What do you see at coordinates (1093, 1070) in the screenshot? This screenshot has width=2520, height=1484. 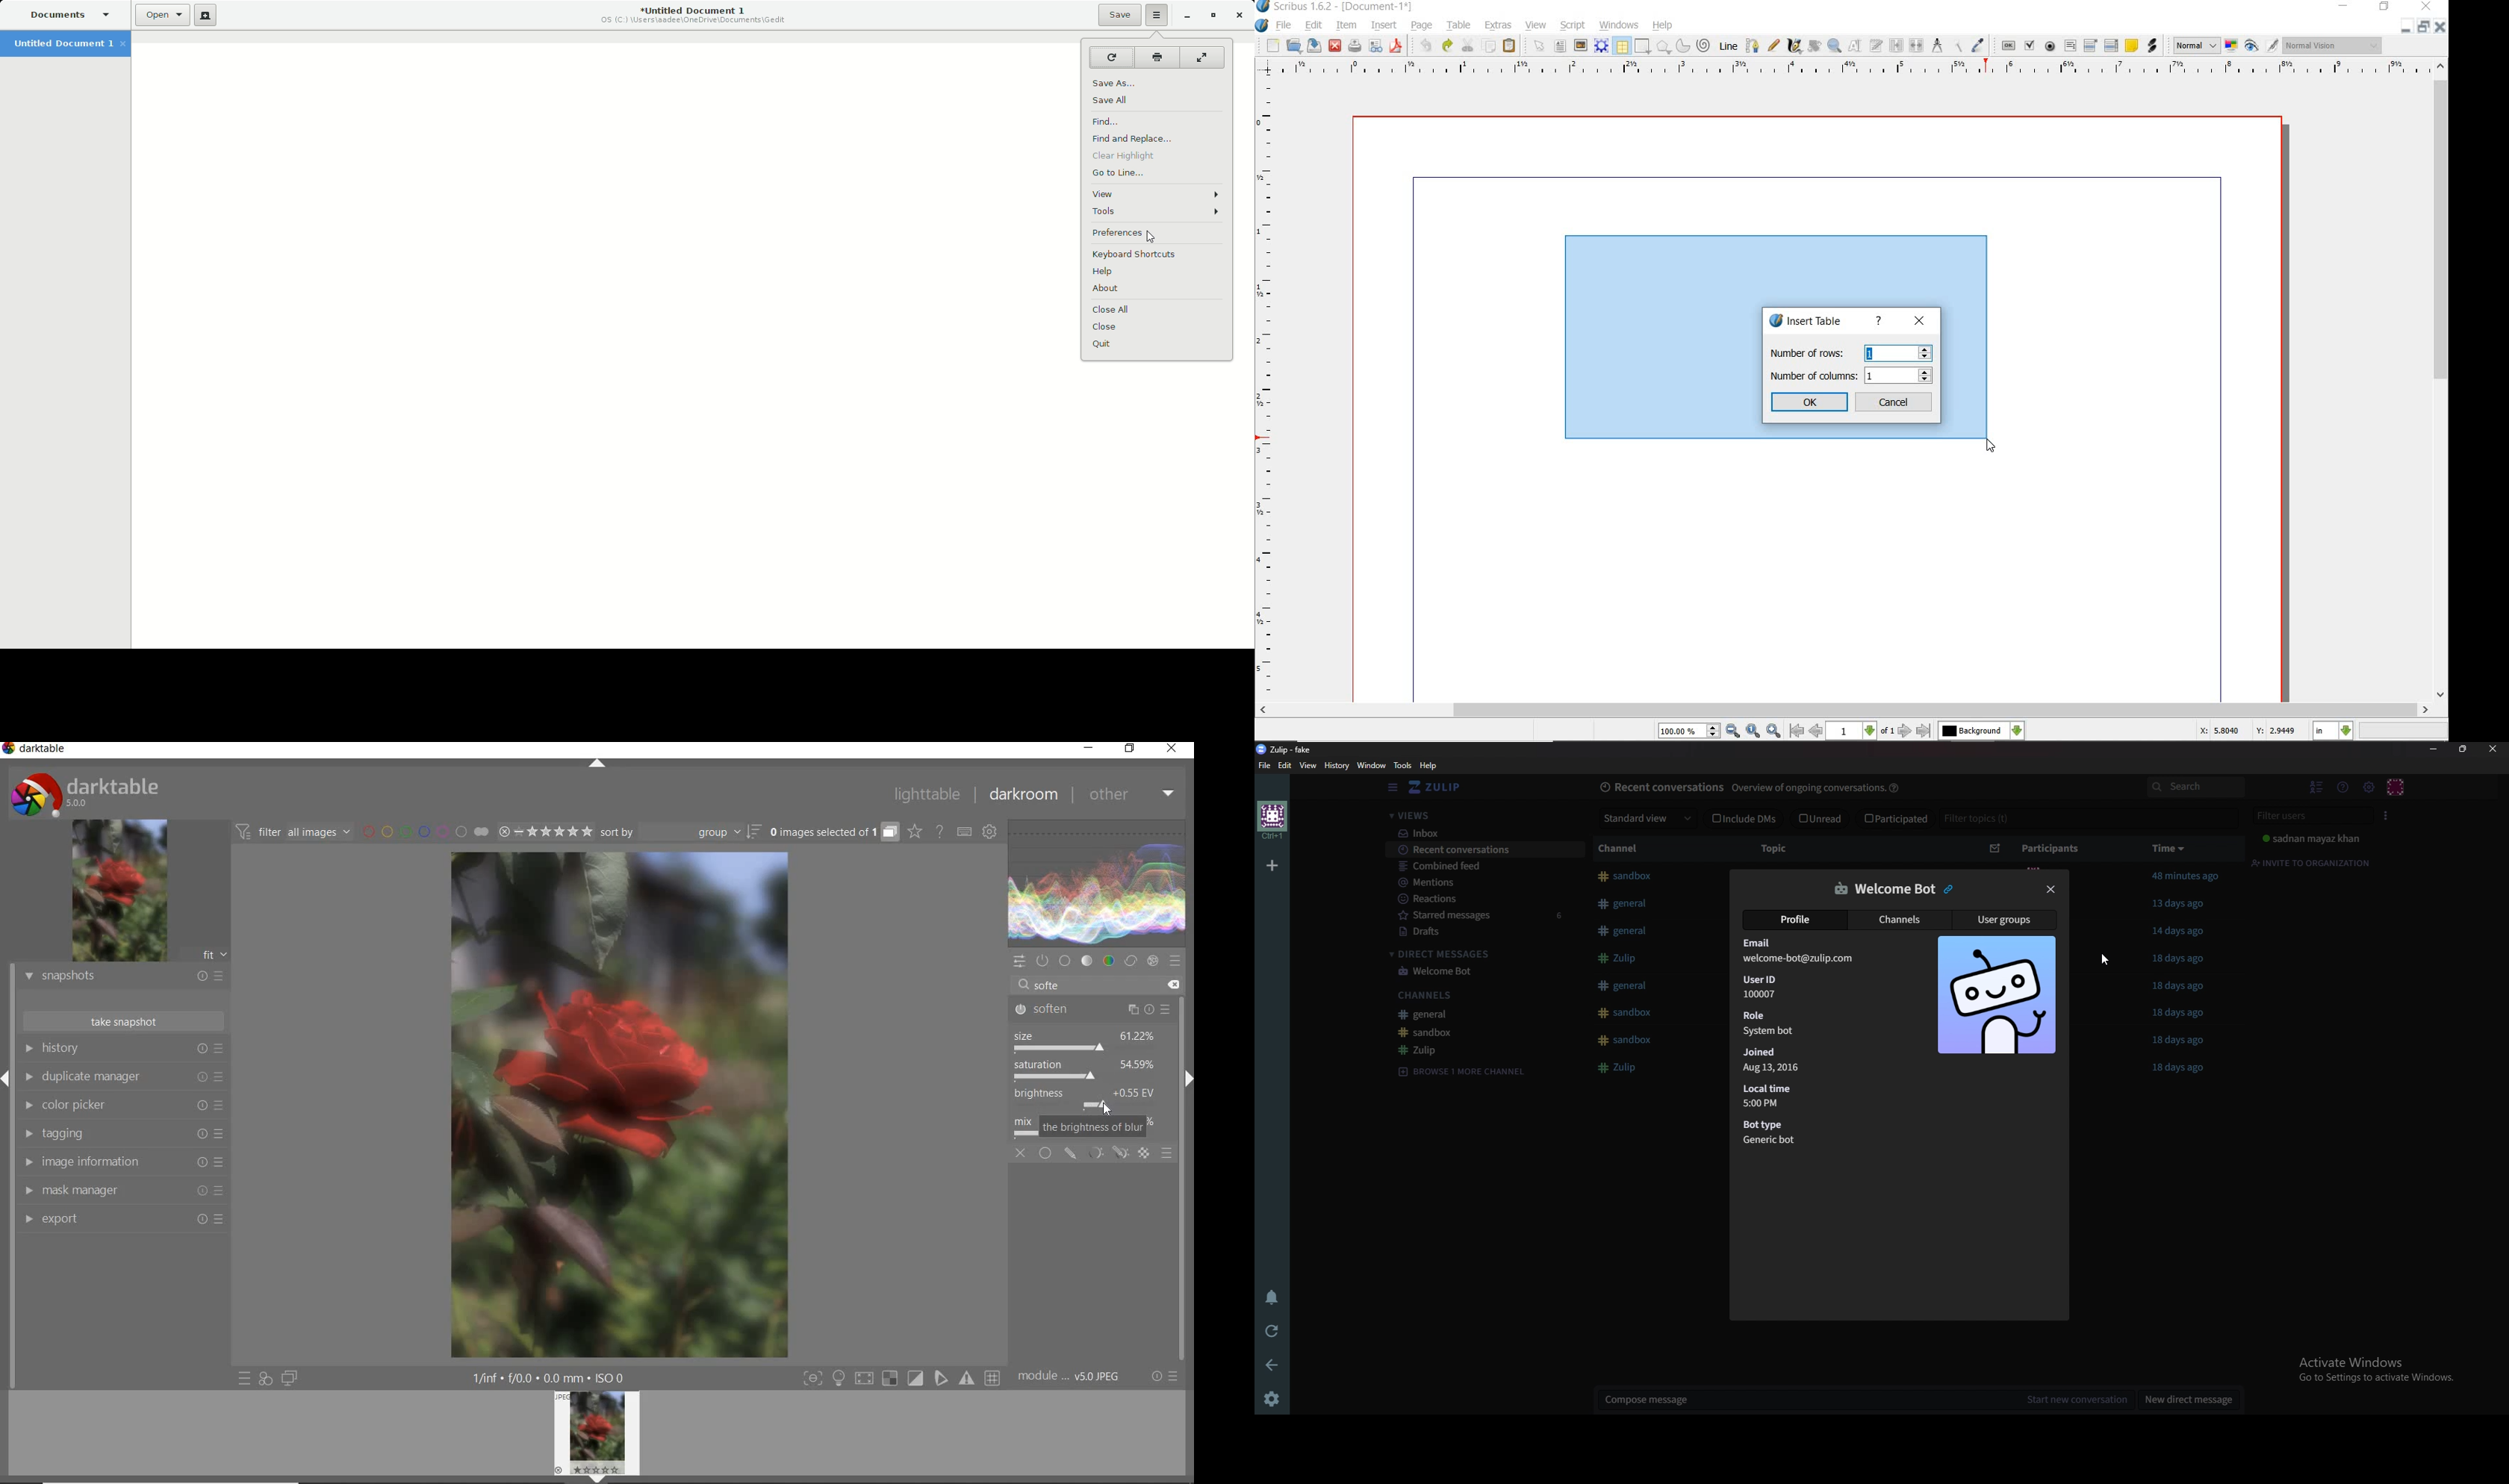 I see `the size of blur` at bounding box center [1093, 1070].